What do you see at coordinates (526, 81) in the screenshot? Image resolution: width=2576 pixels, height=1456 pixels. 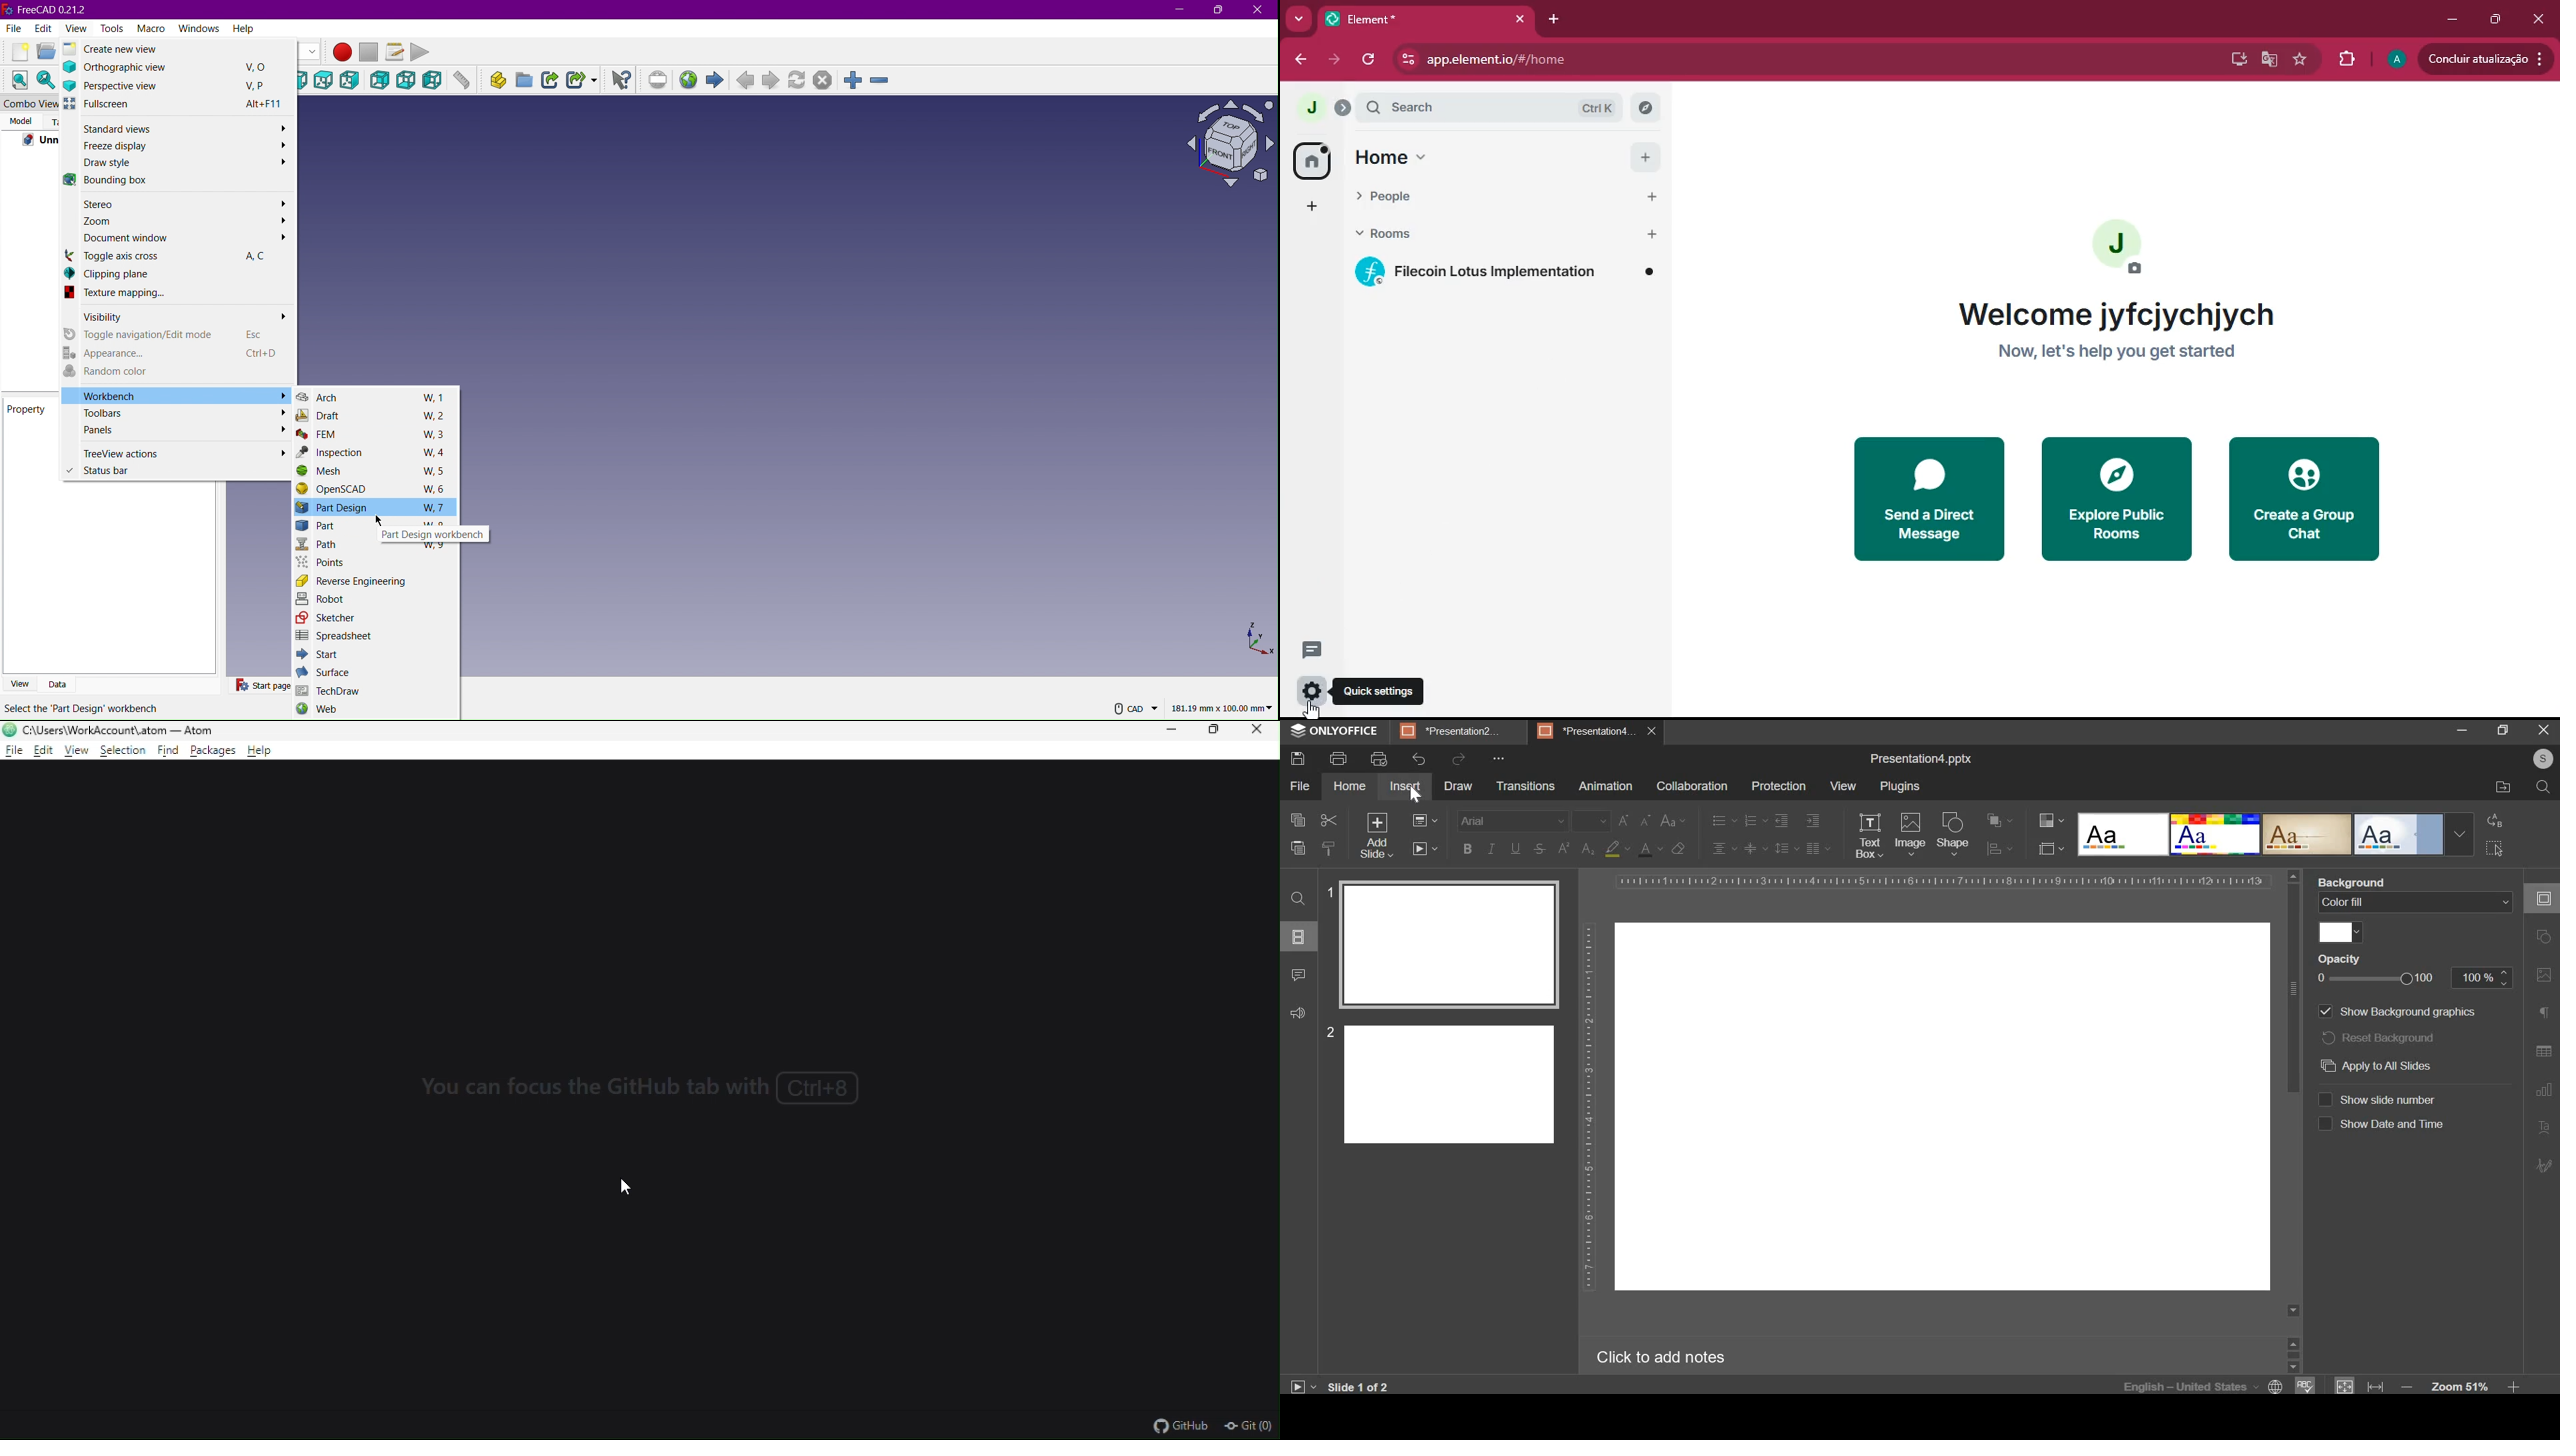 I see `Create group` at bounding box center [526, 81].